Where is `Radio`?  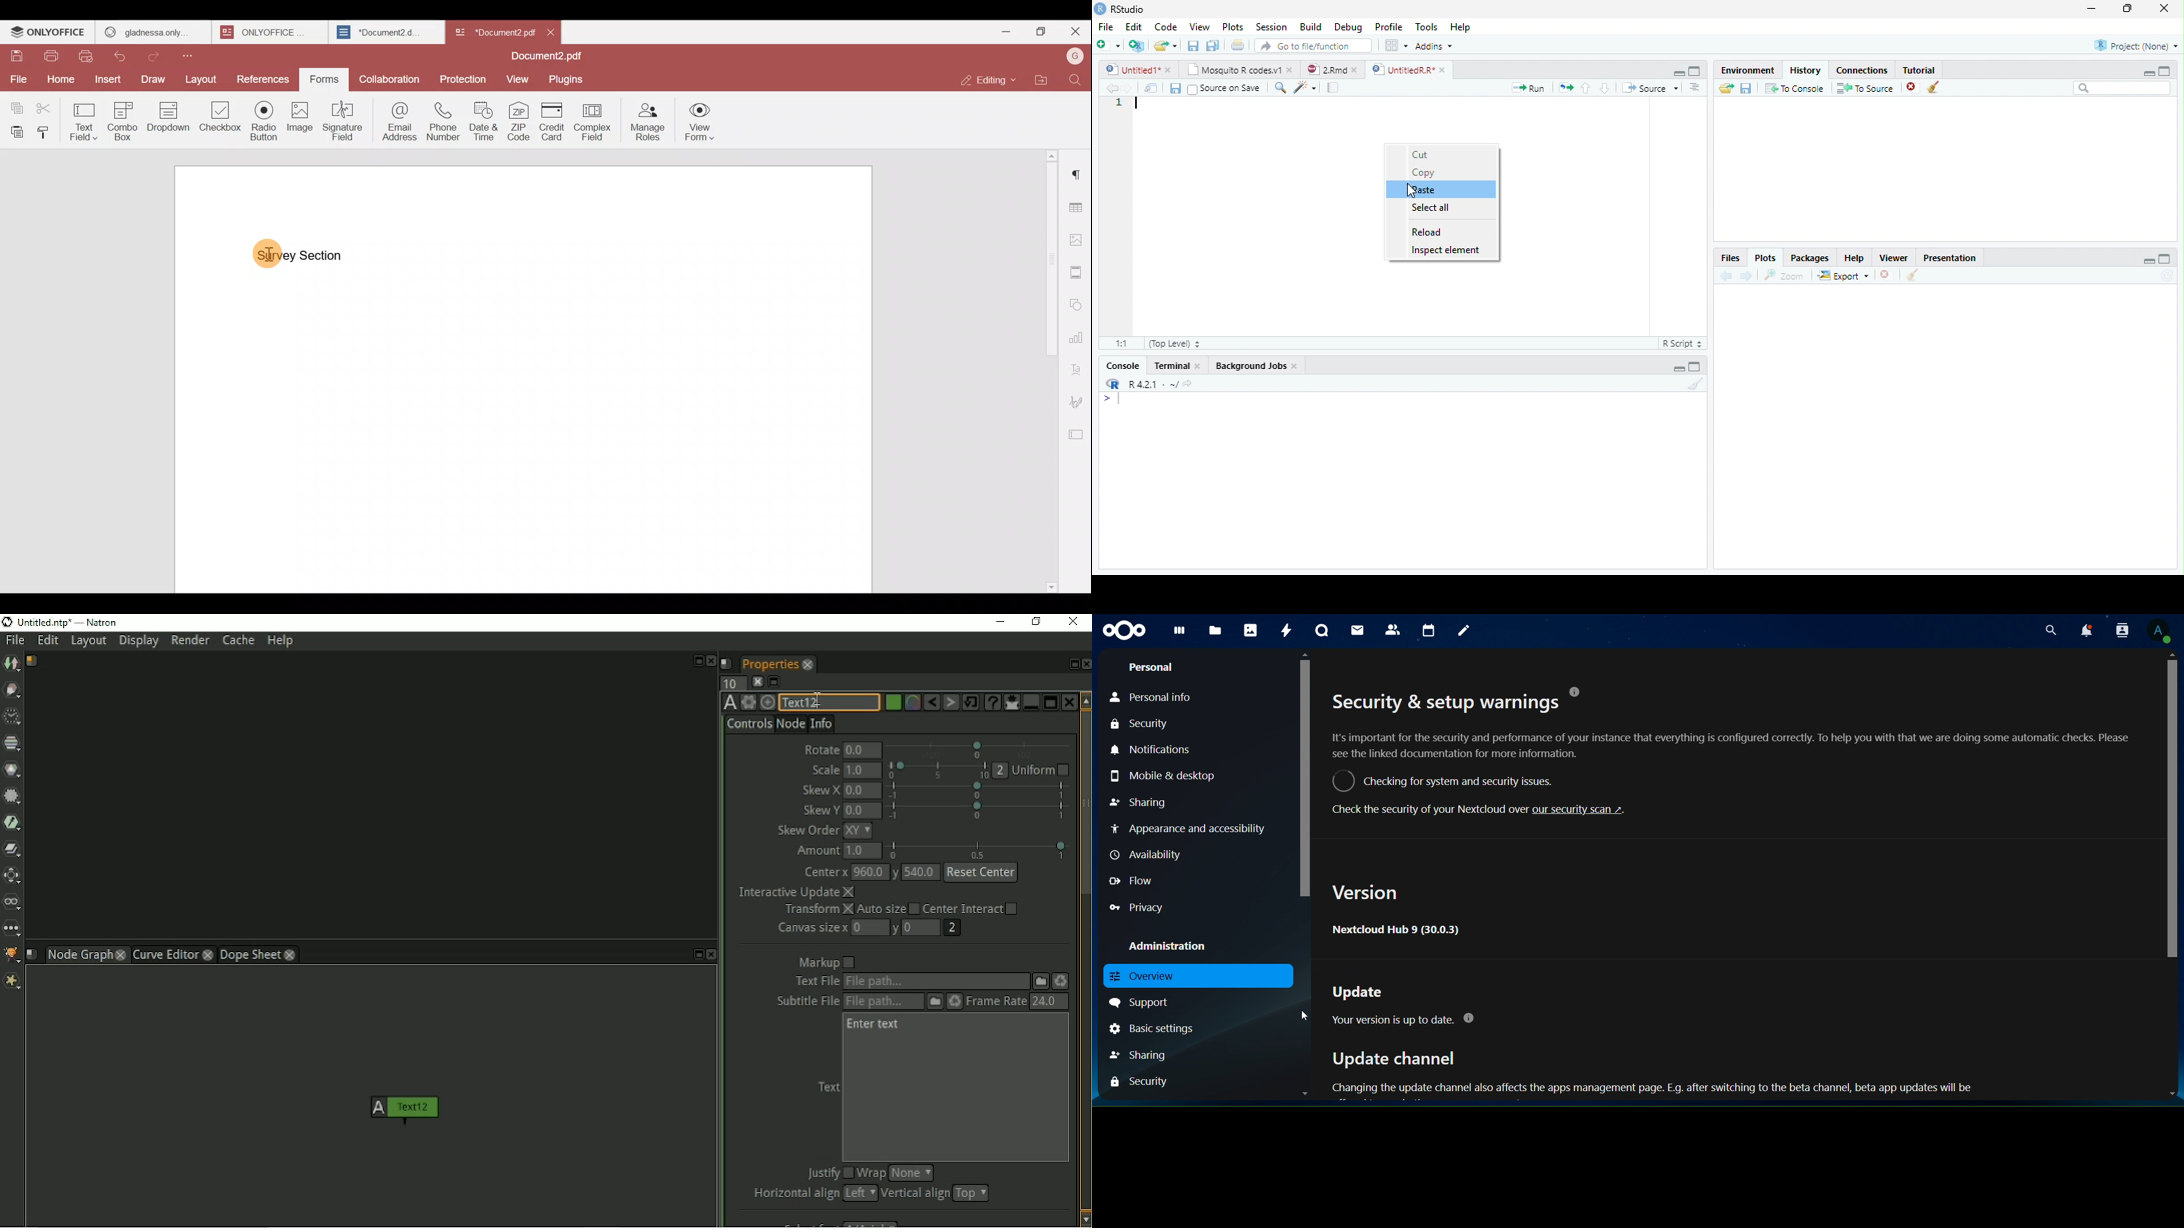 Radio is located at coordinates (263, 119).